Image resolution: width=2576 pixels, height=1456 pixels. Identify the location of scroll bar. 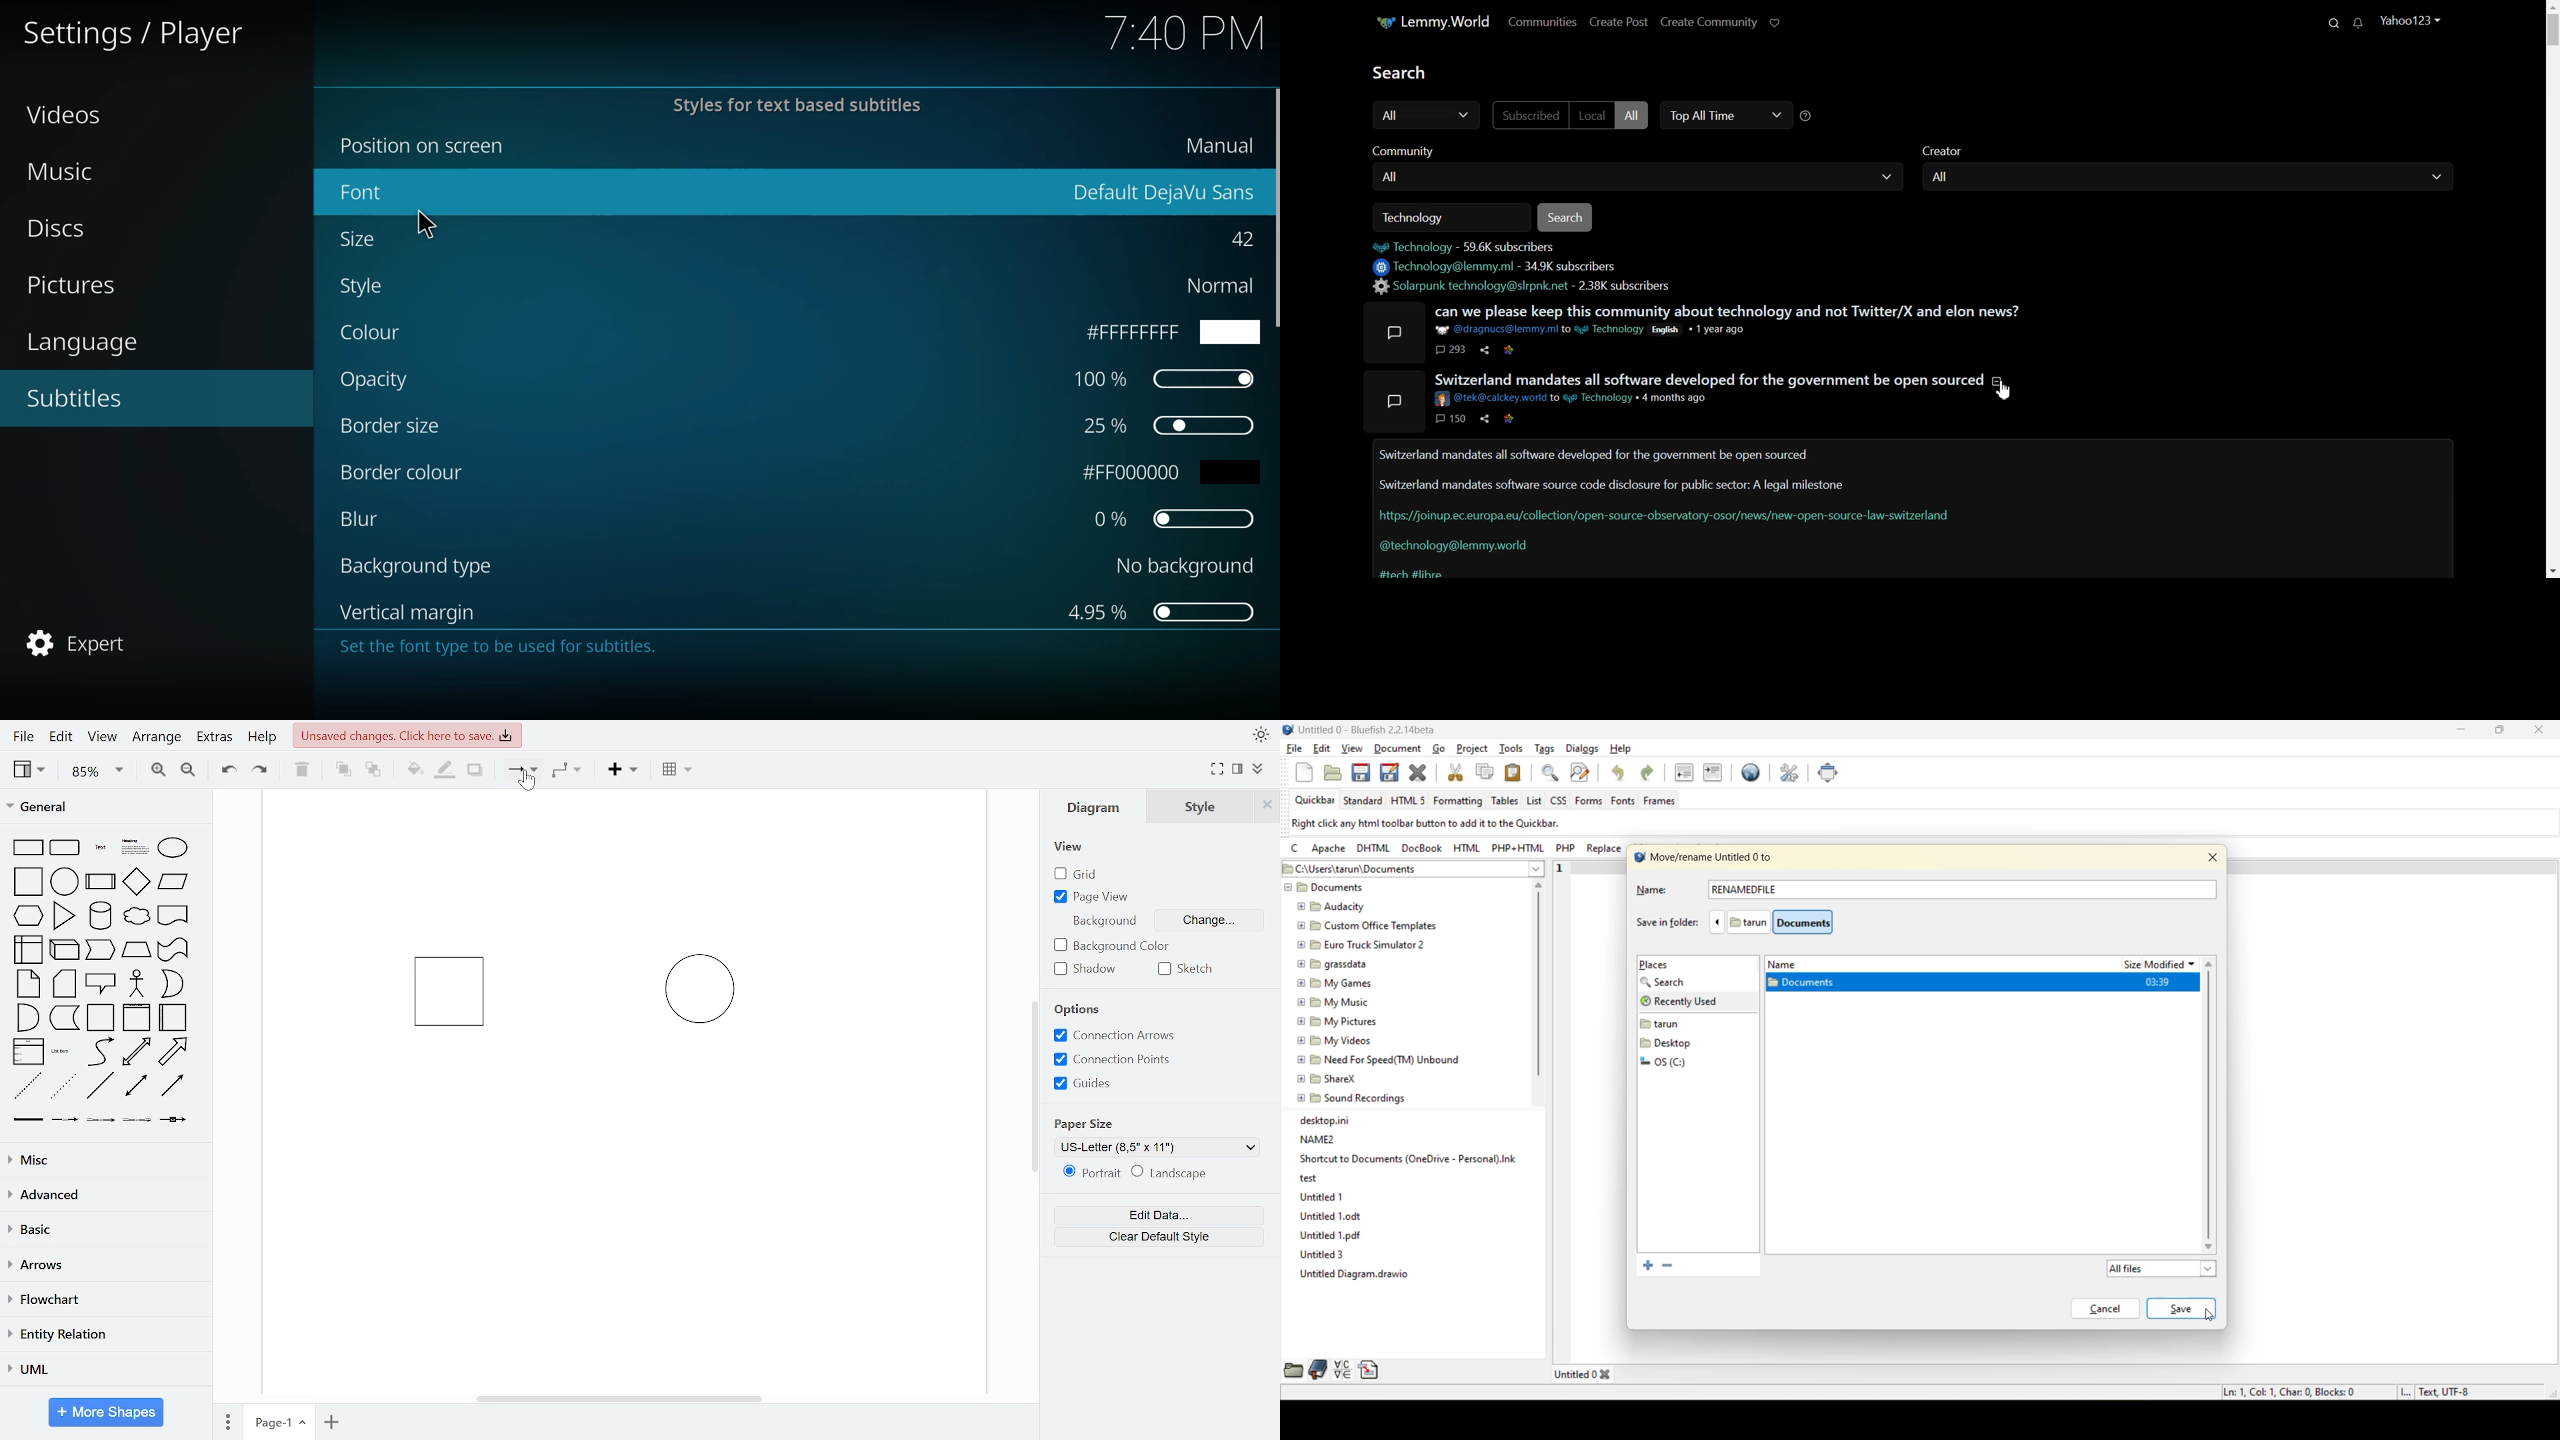
(1281, 209).